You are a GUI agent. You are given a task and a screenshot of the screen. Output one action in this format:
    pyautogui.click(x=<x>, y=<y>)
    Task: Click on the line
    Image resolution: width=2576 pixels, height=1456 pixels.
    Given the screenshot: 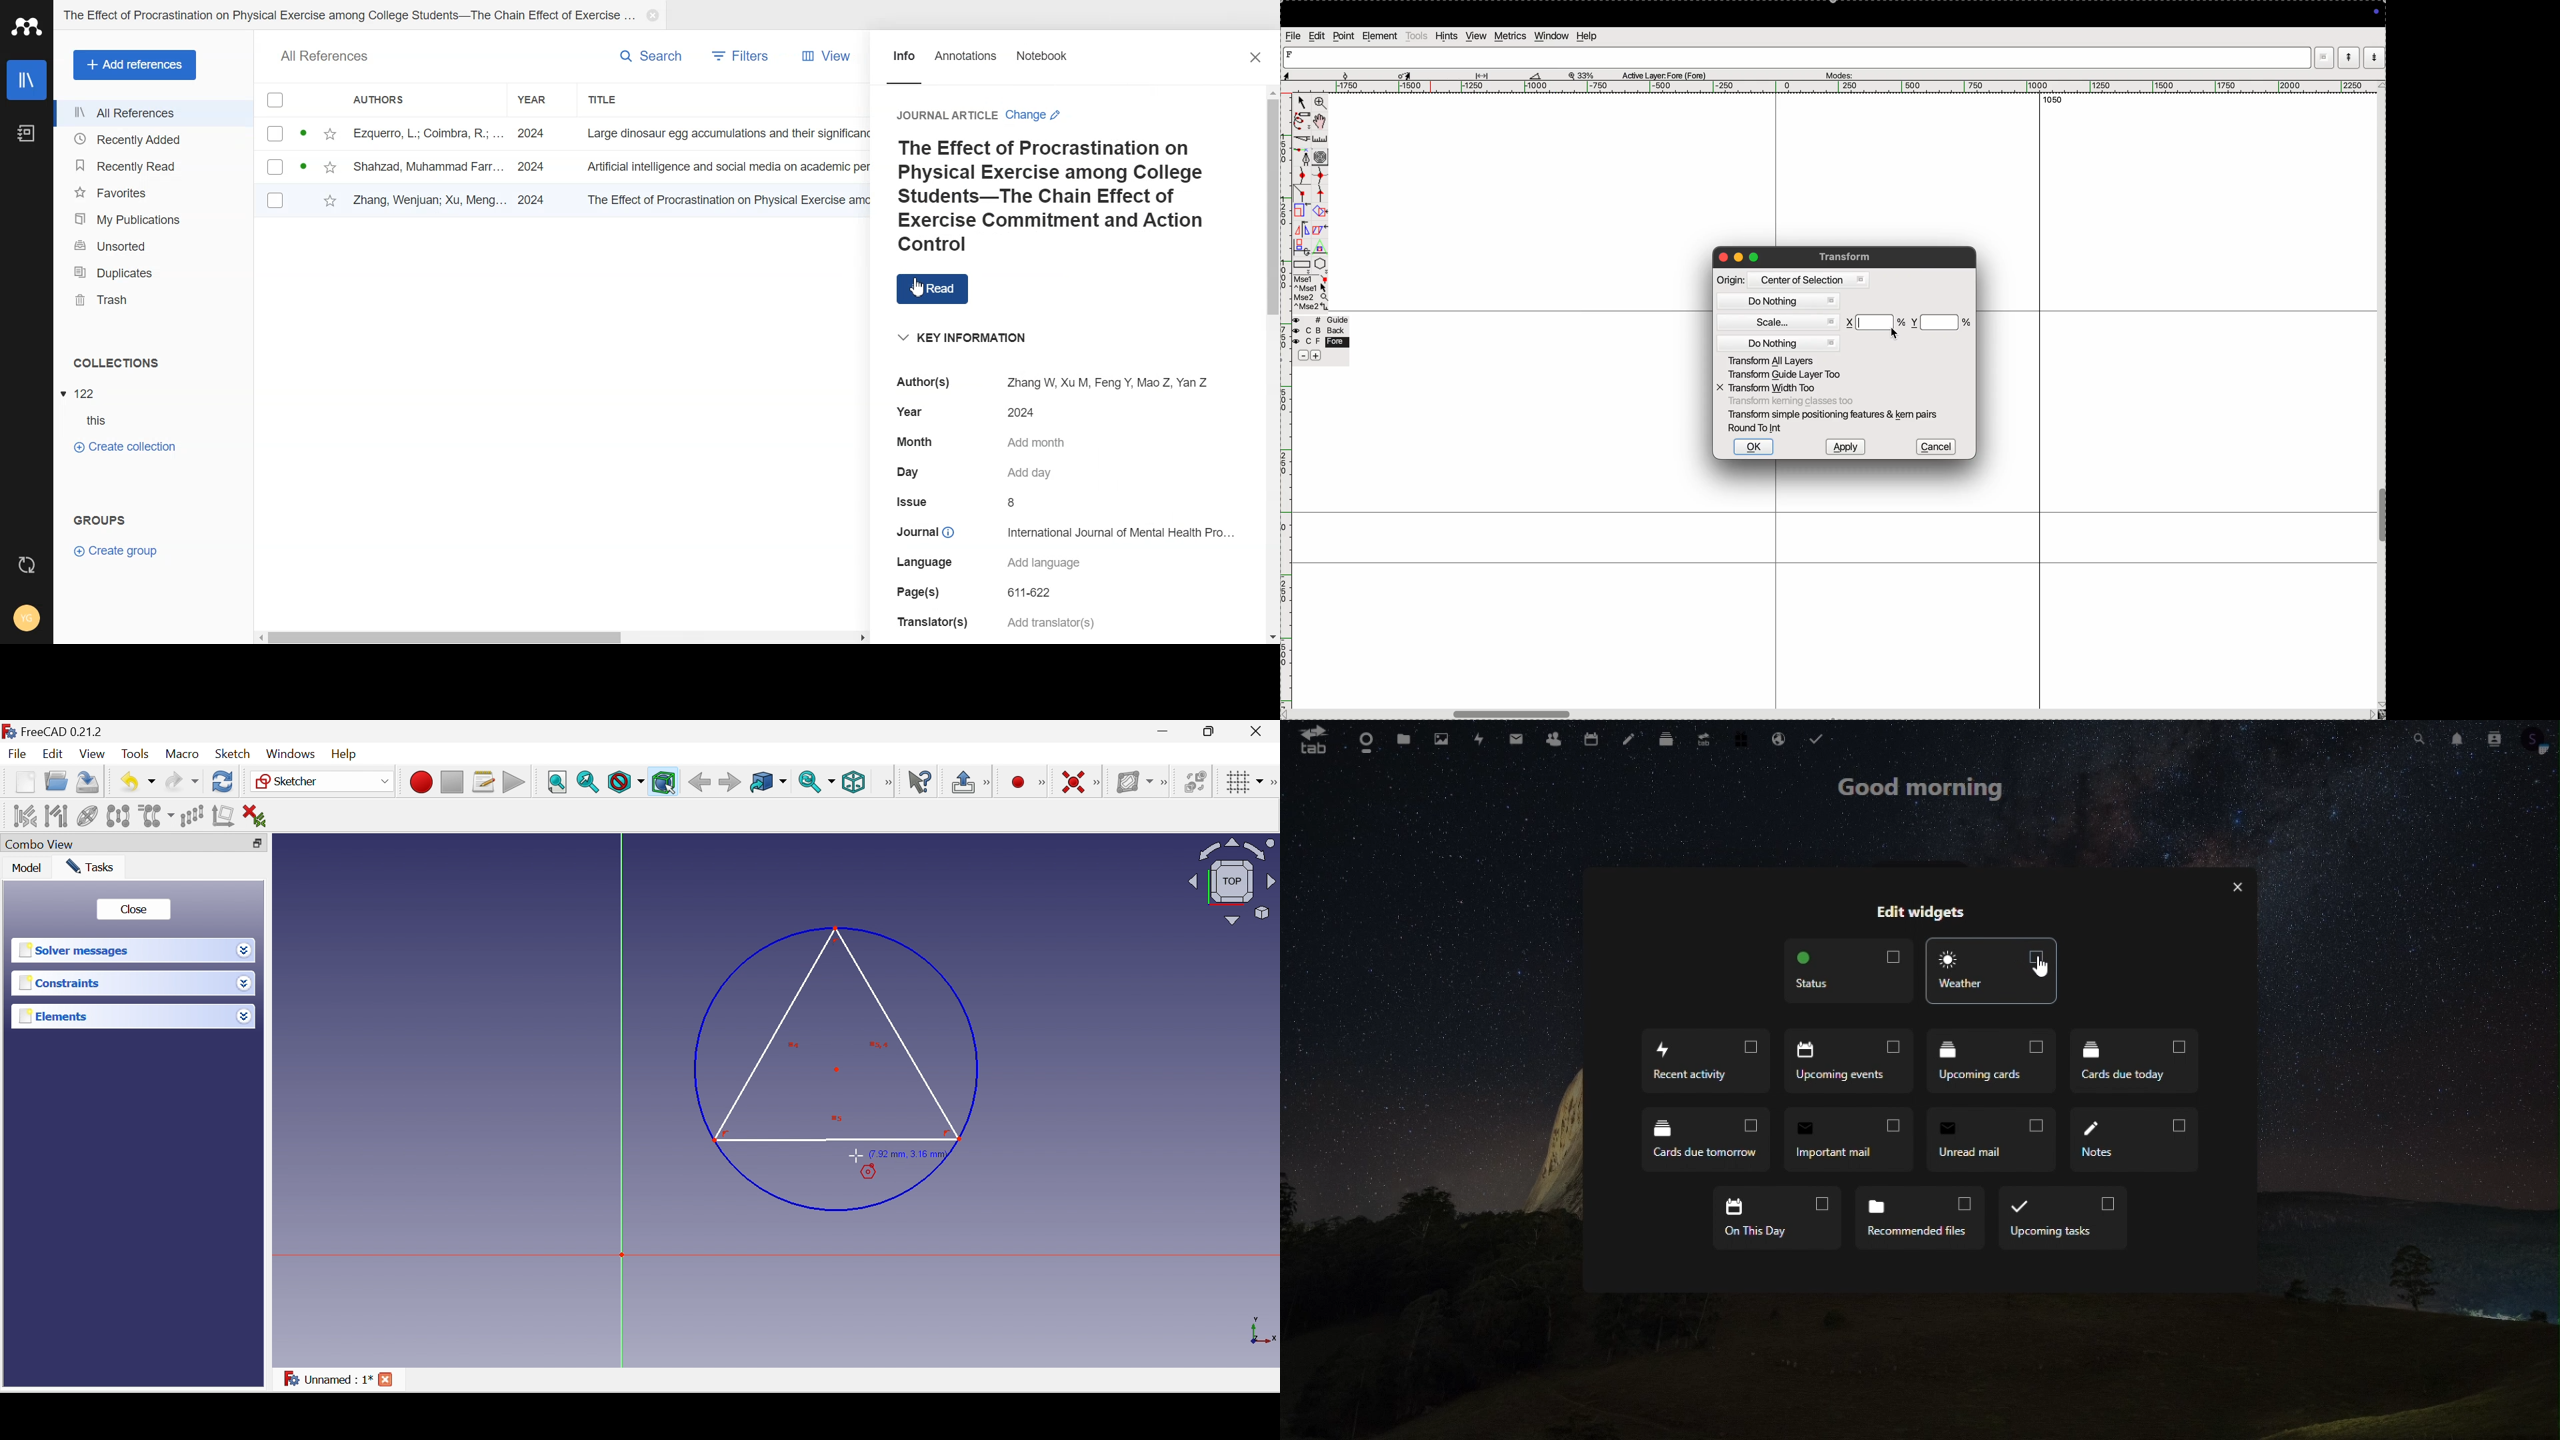 What is the action you would take?
    pyautogui.click(x=1303, y=195)
    